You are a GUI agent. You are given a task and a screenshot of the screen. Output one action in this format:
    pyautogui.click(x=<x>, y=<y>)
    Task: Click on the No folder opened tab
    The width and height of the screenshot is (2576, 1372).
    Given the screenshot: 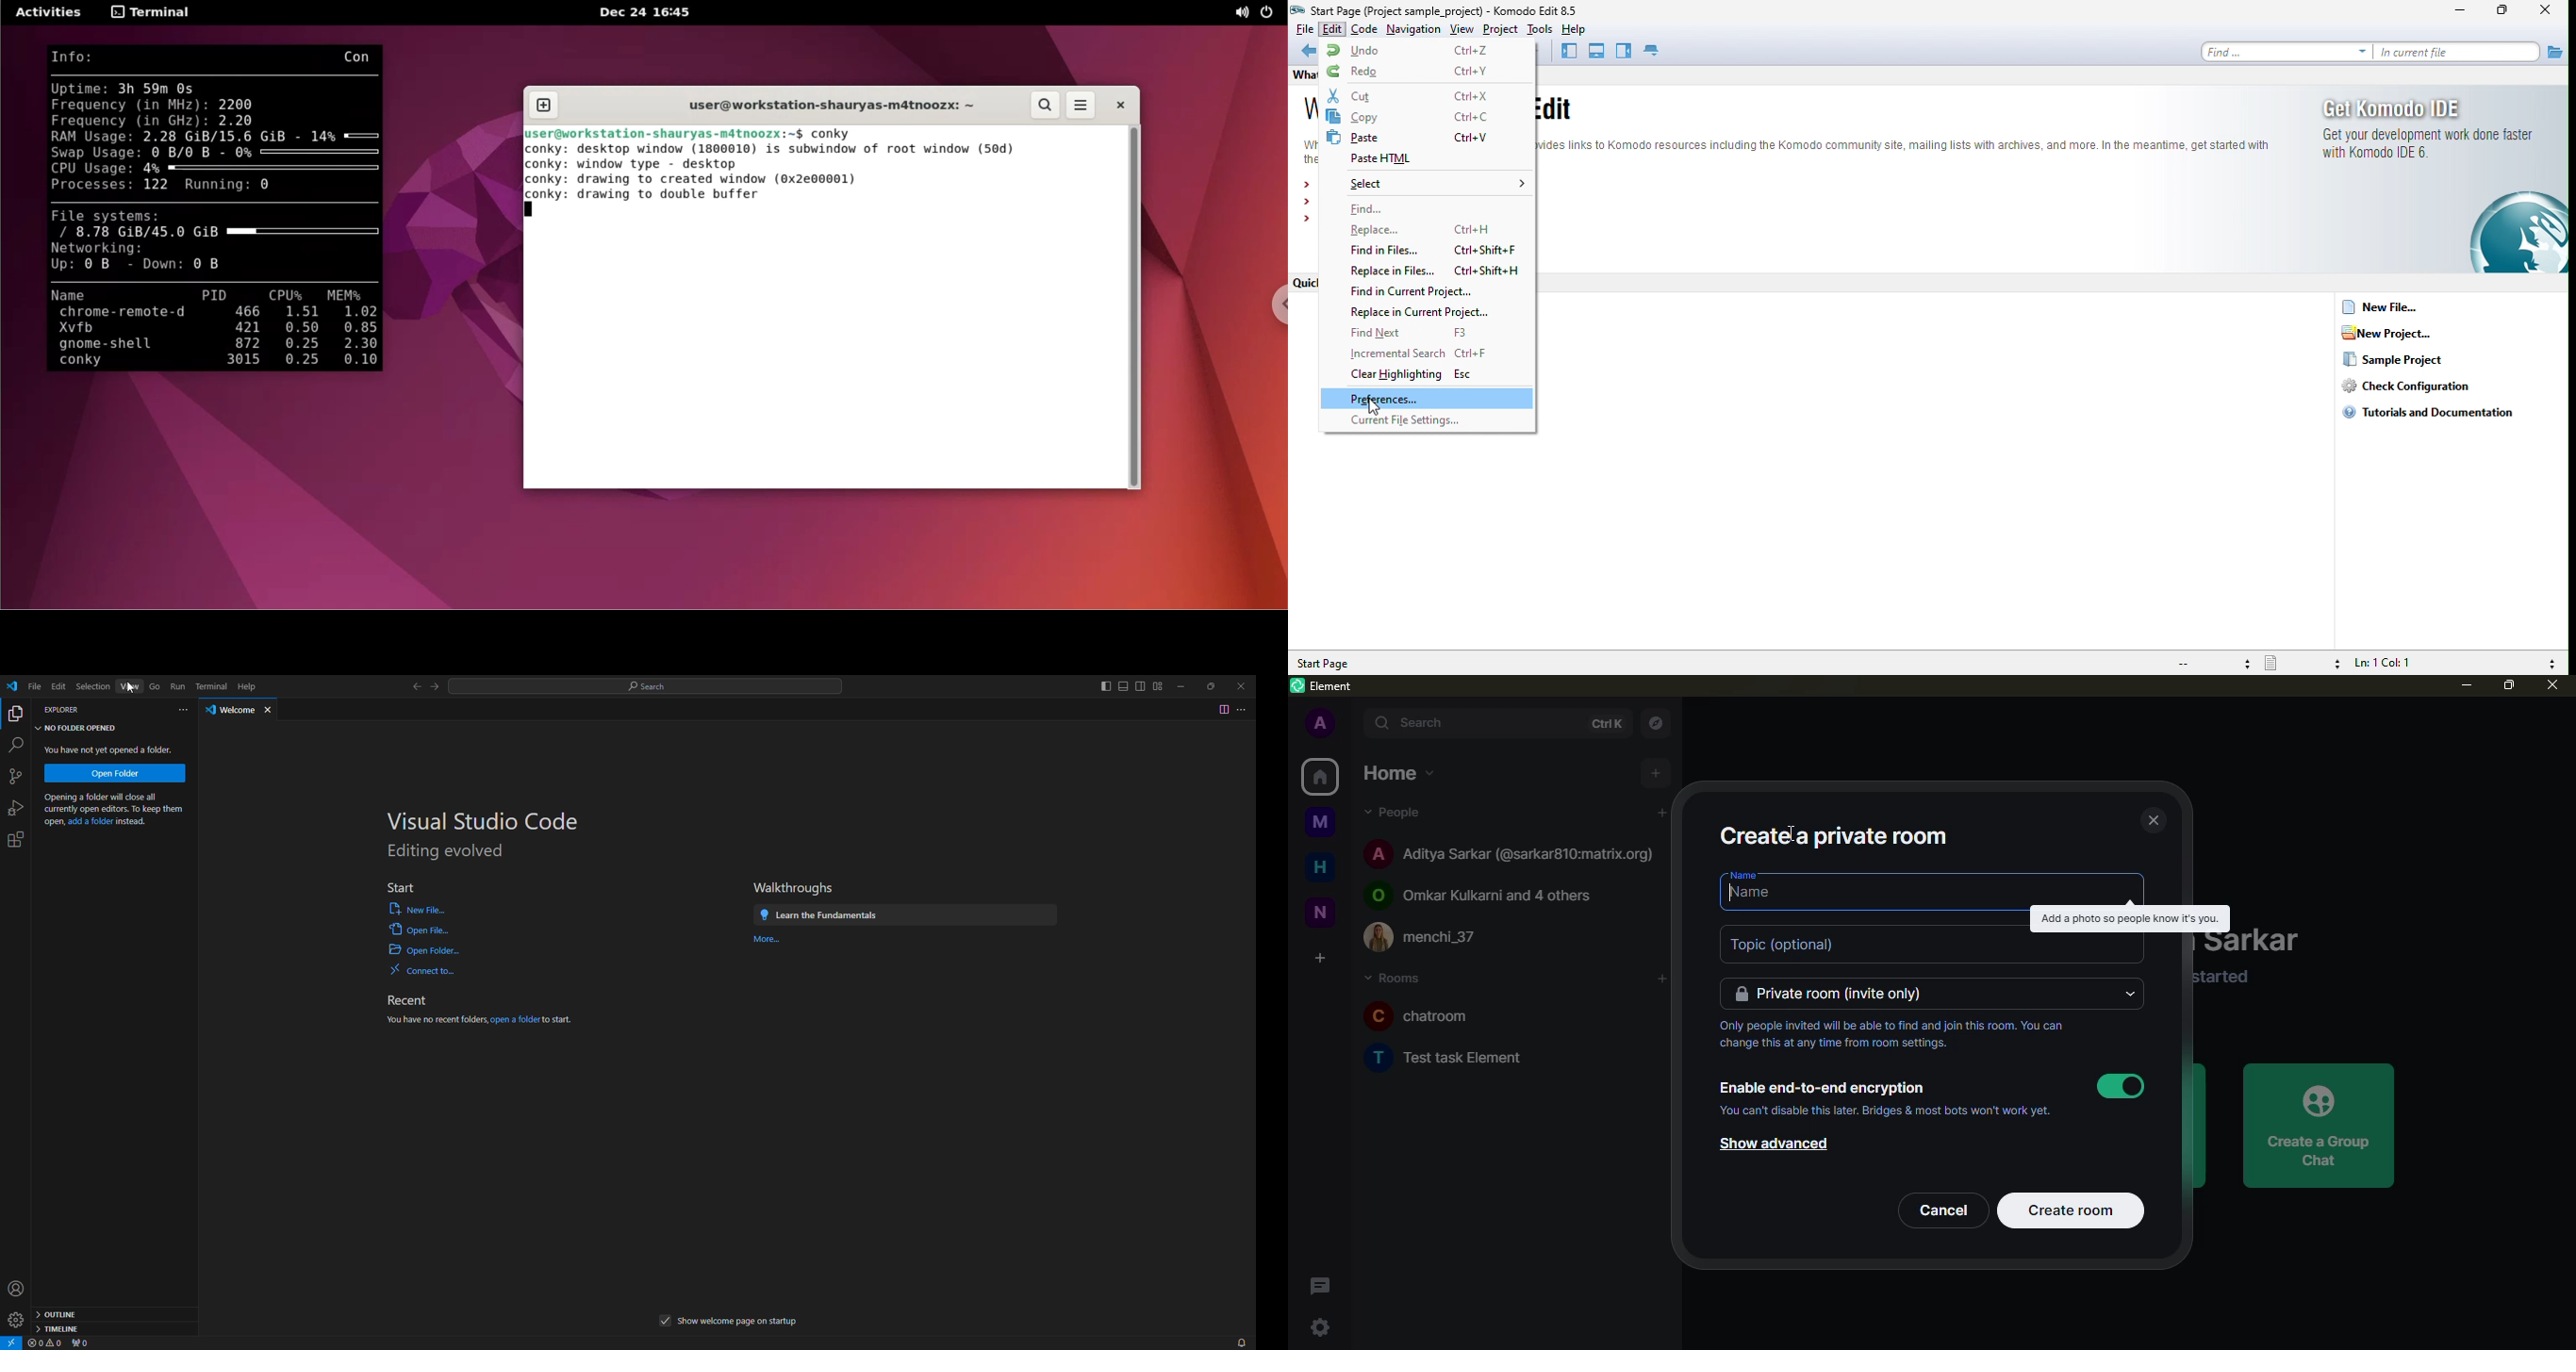 What is the action you would take?
    pyautogui.click(x=79, y=727)
    